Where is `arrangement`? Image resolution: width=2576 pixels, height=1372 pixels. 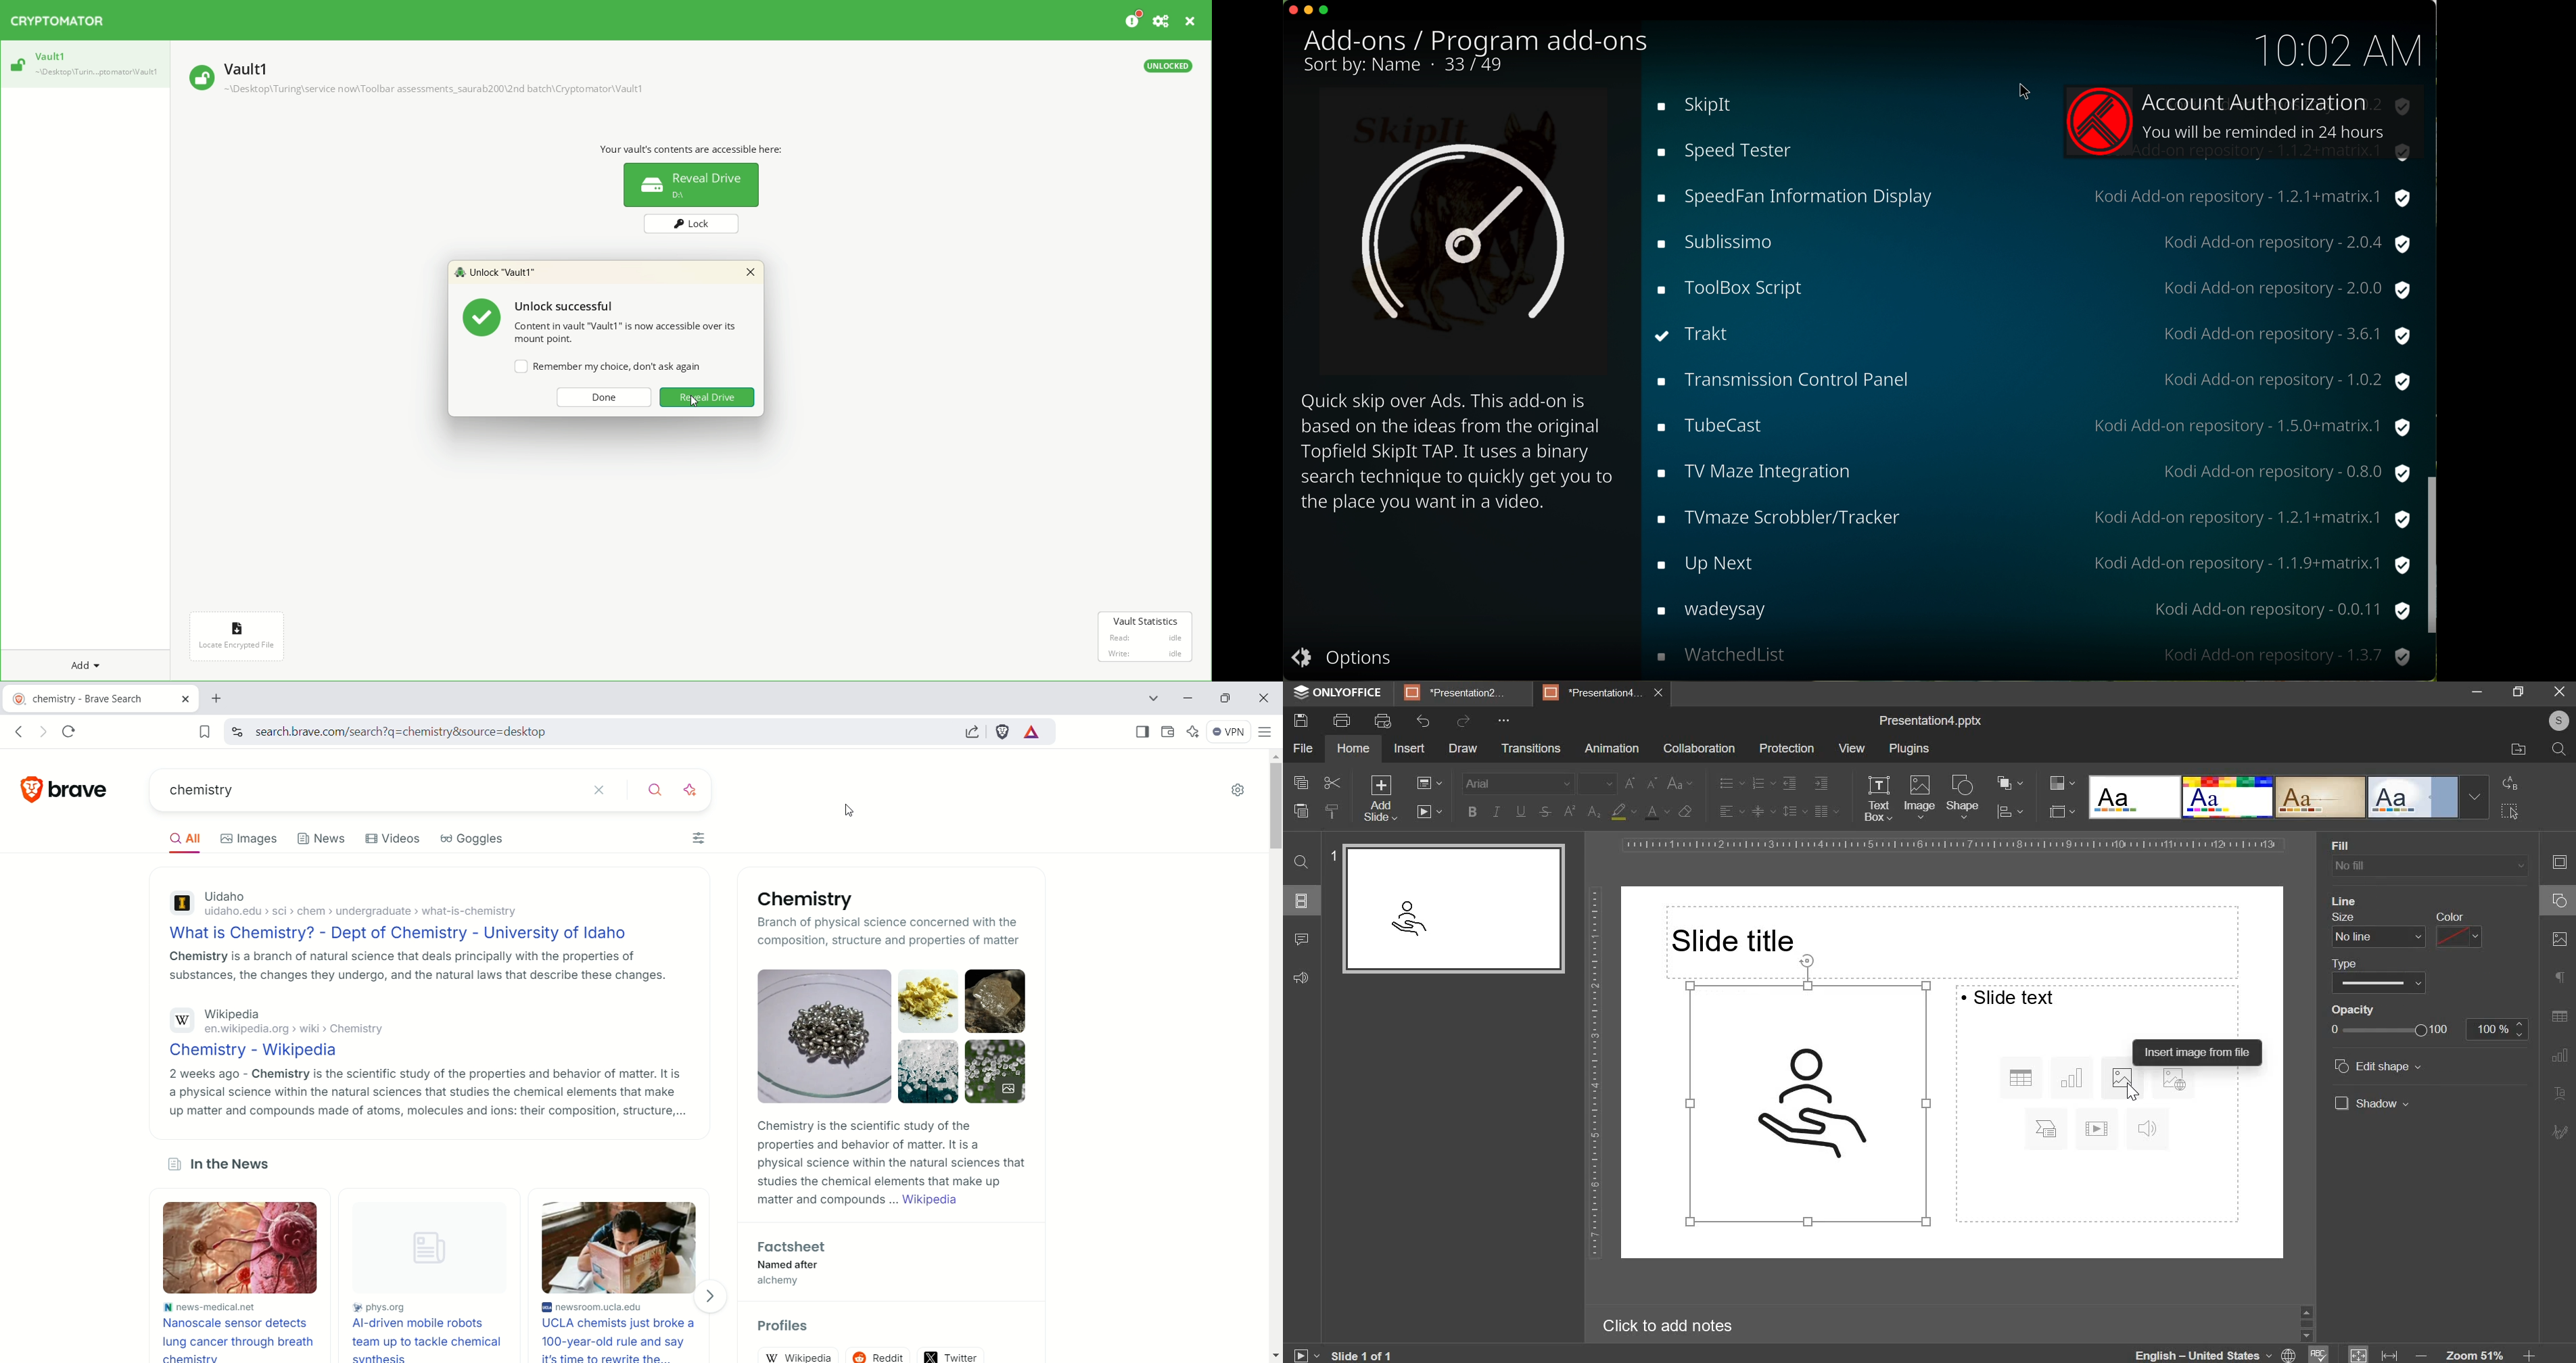 arrangement is located at coordinates (2005, 781).